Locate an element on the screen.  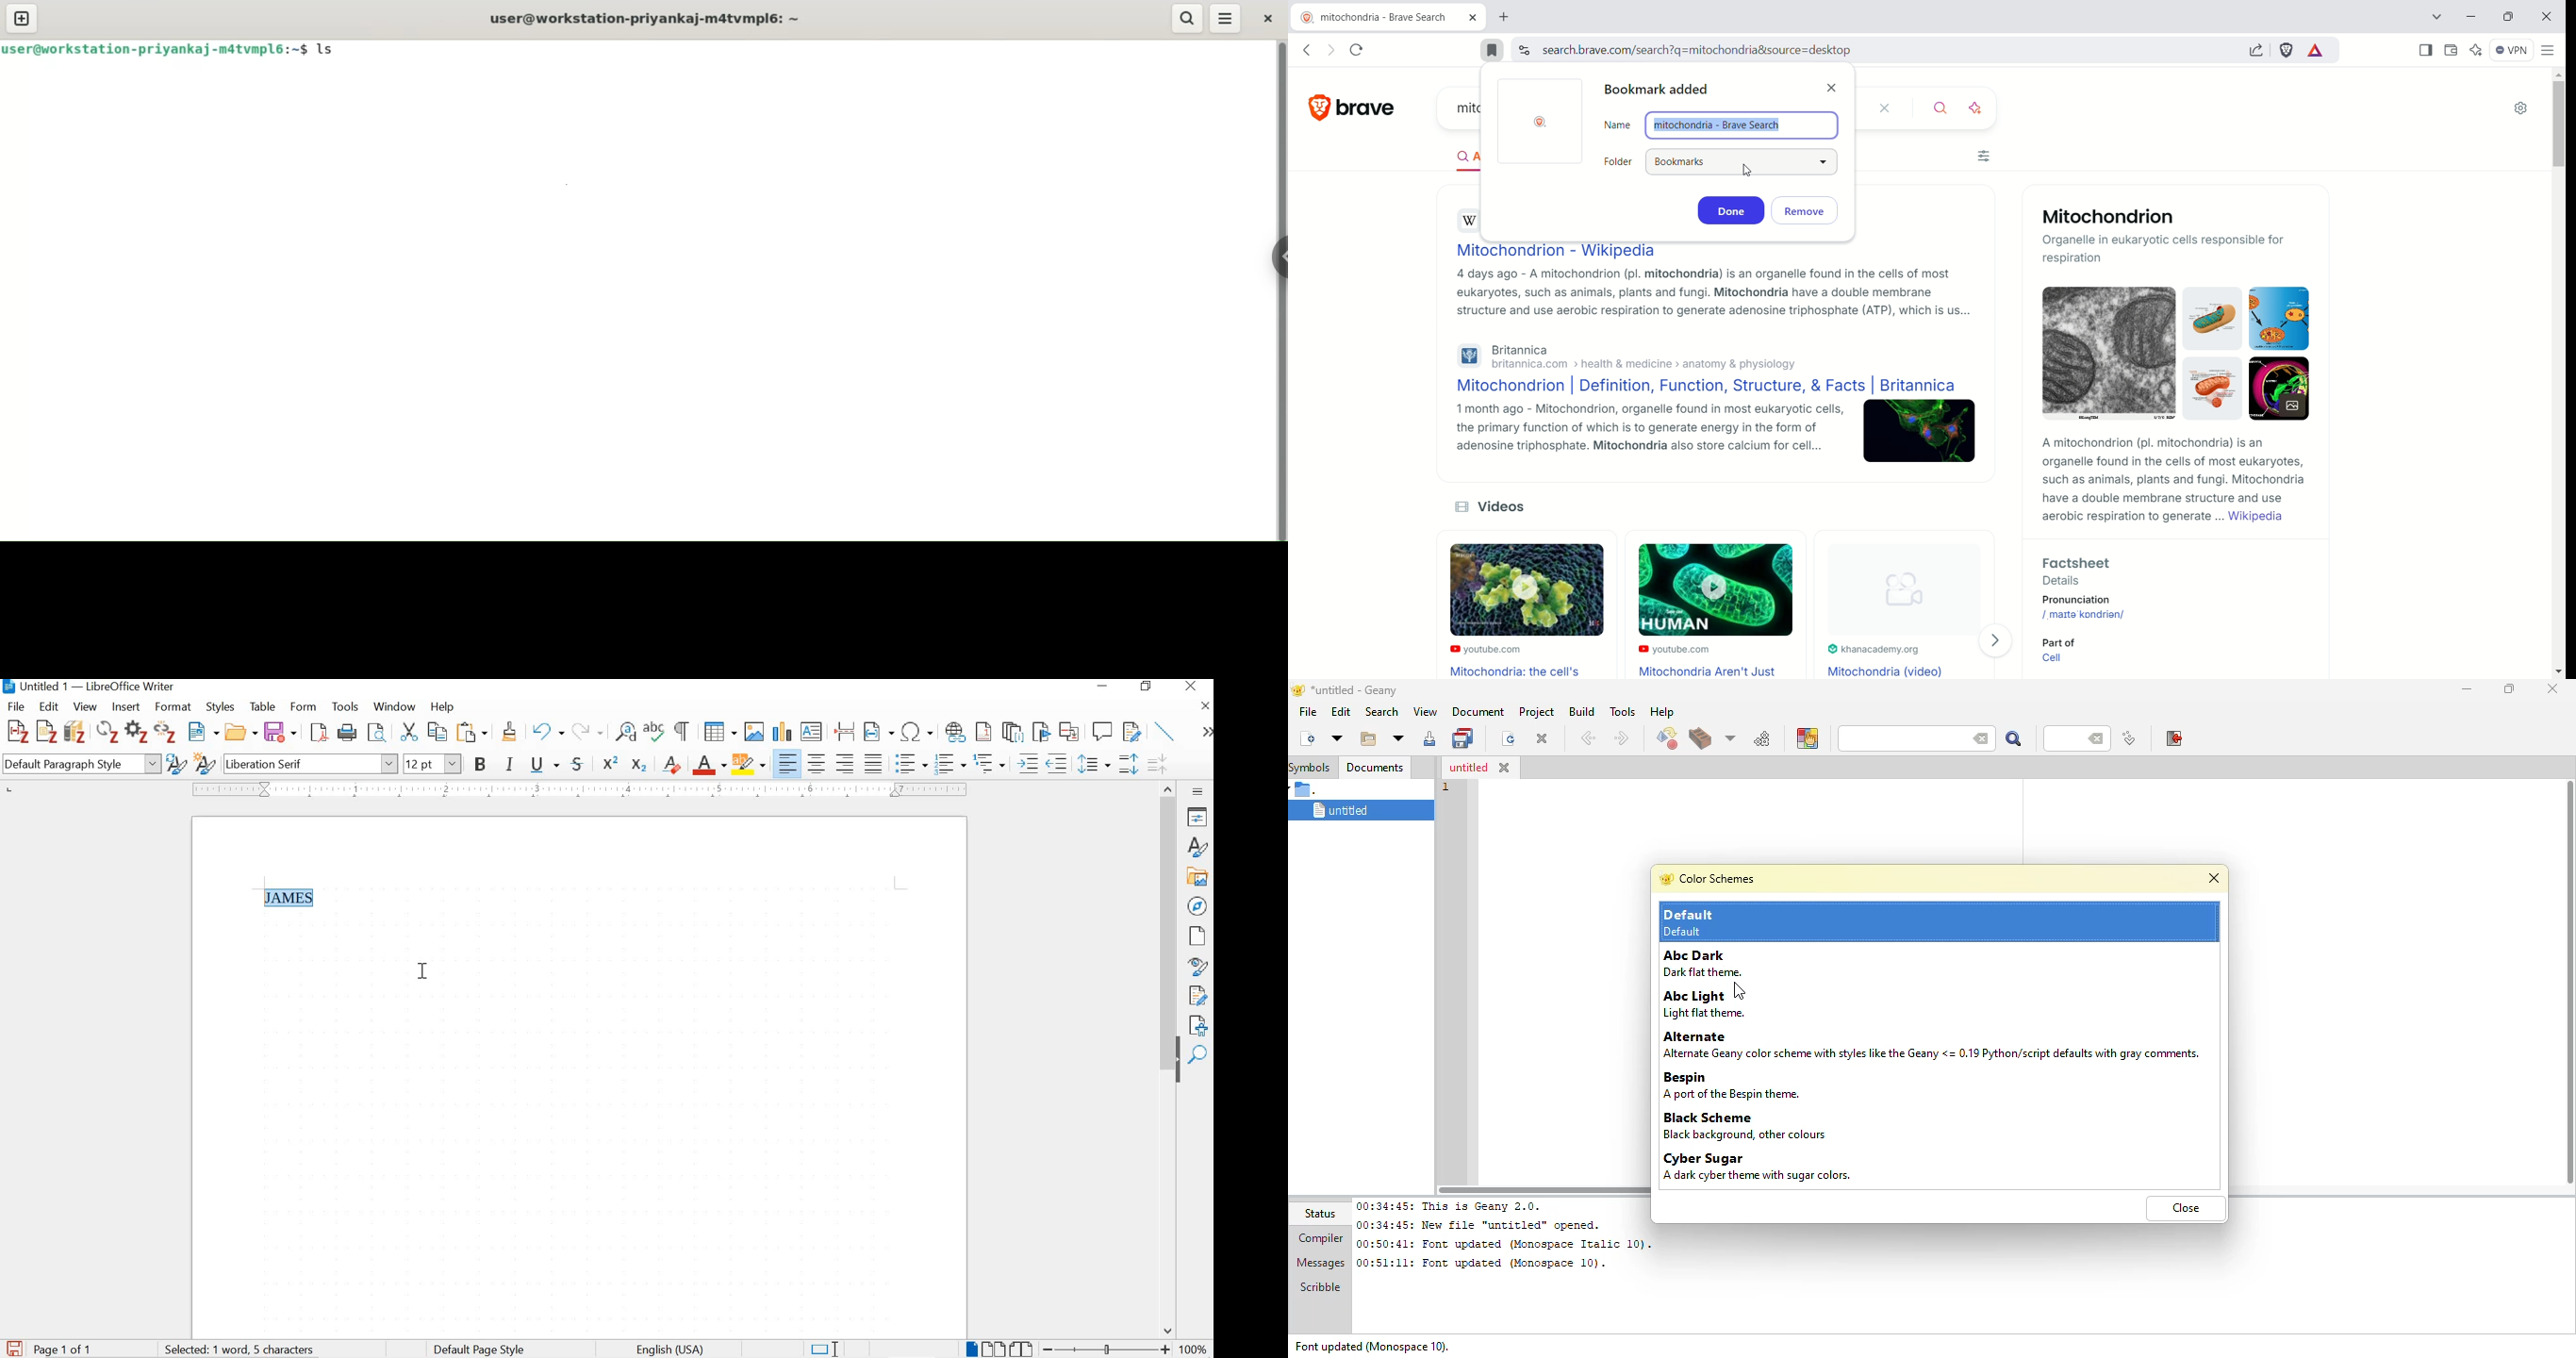
run is located at coordinates (1762, 738).